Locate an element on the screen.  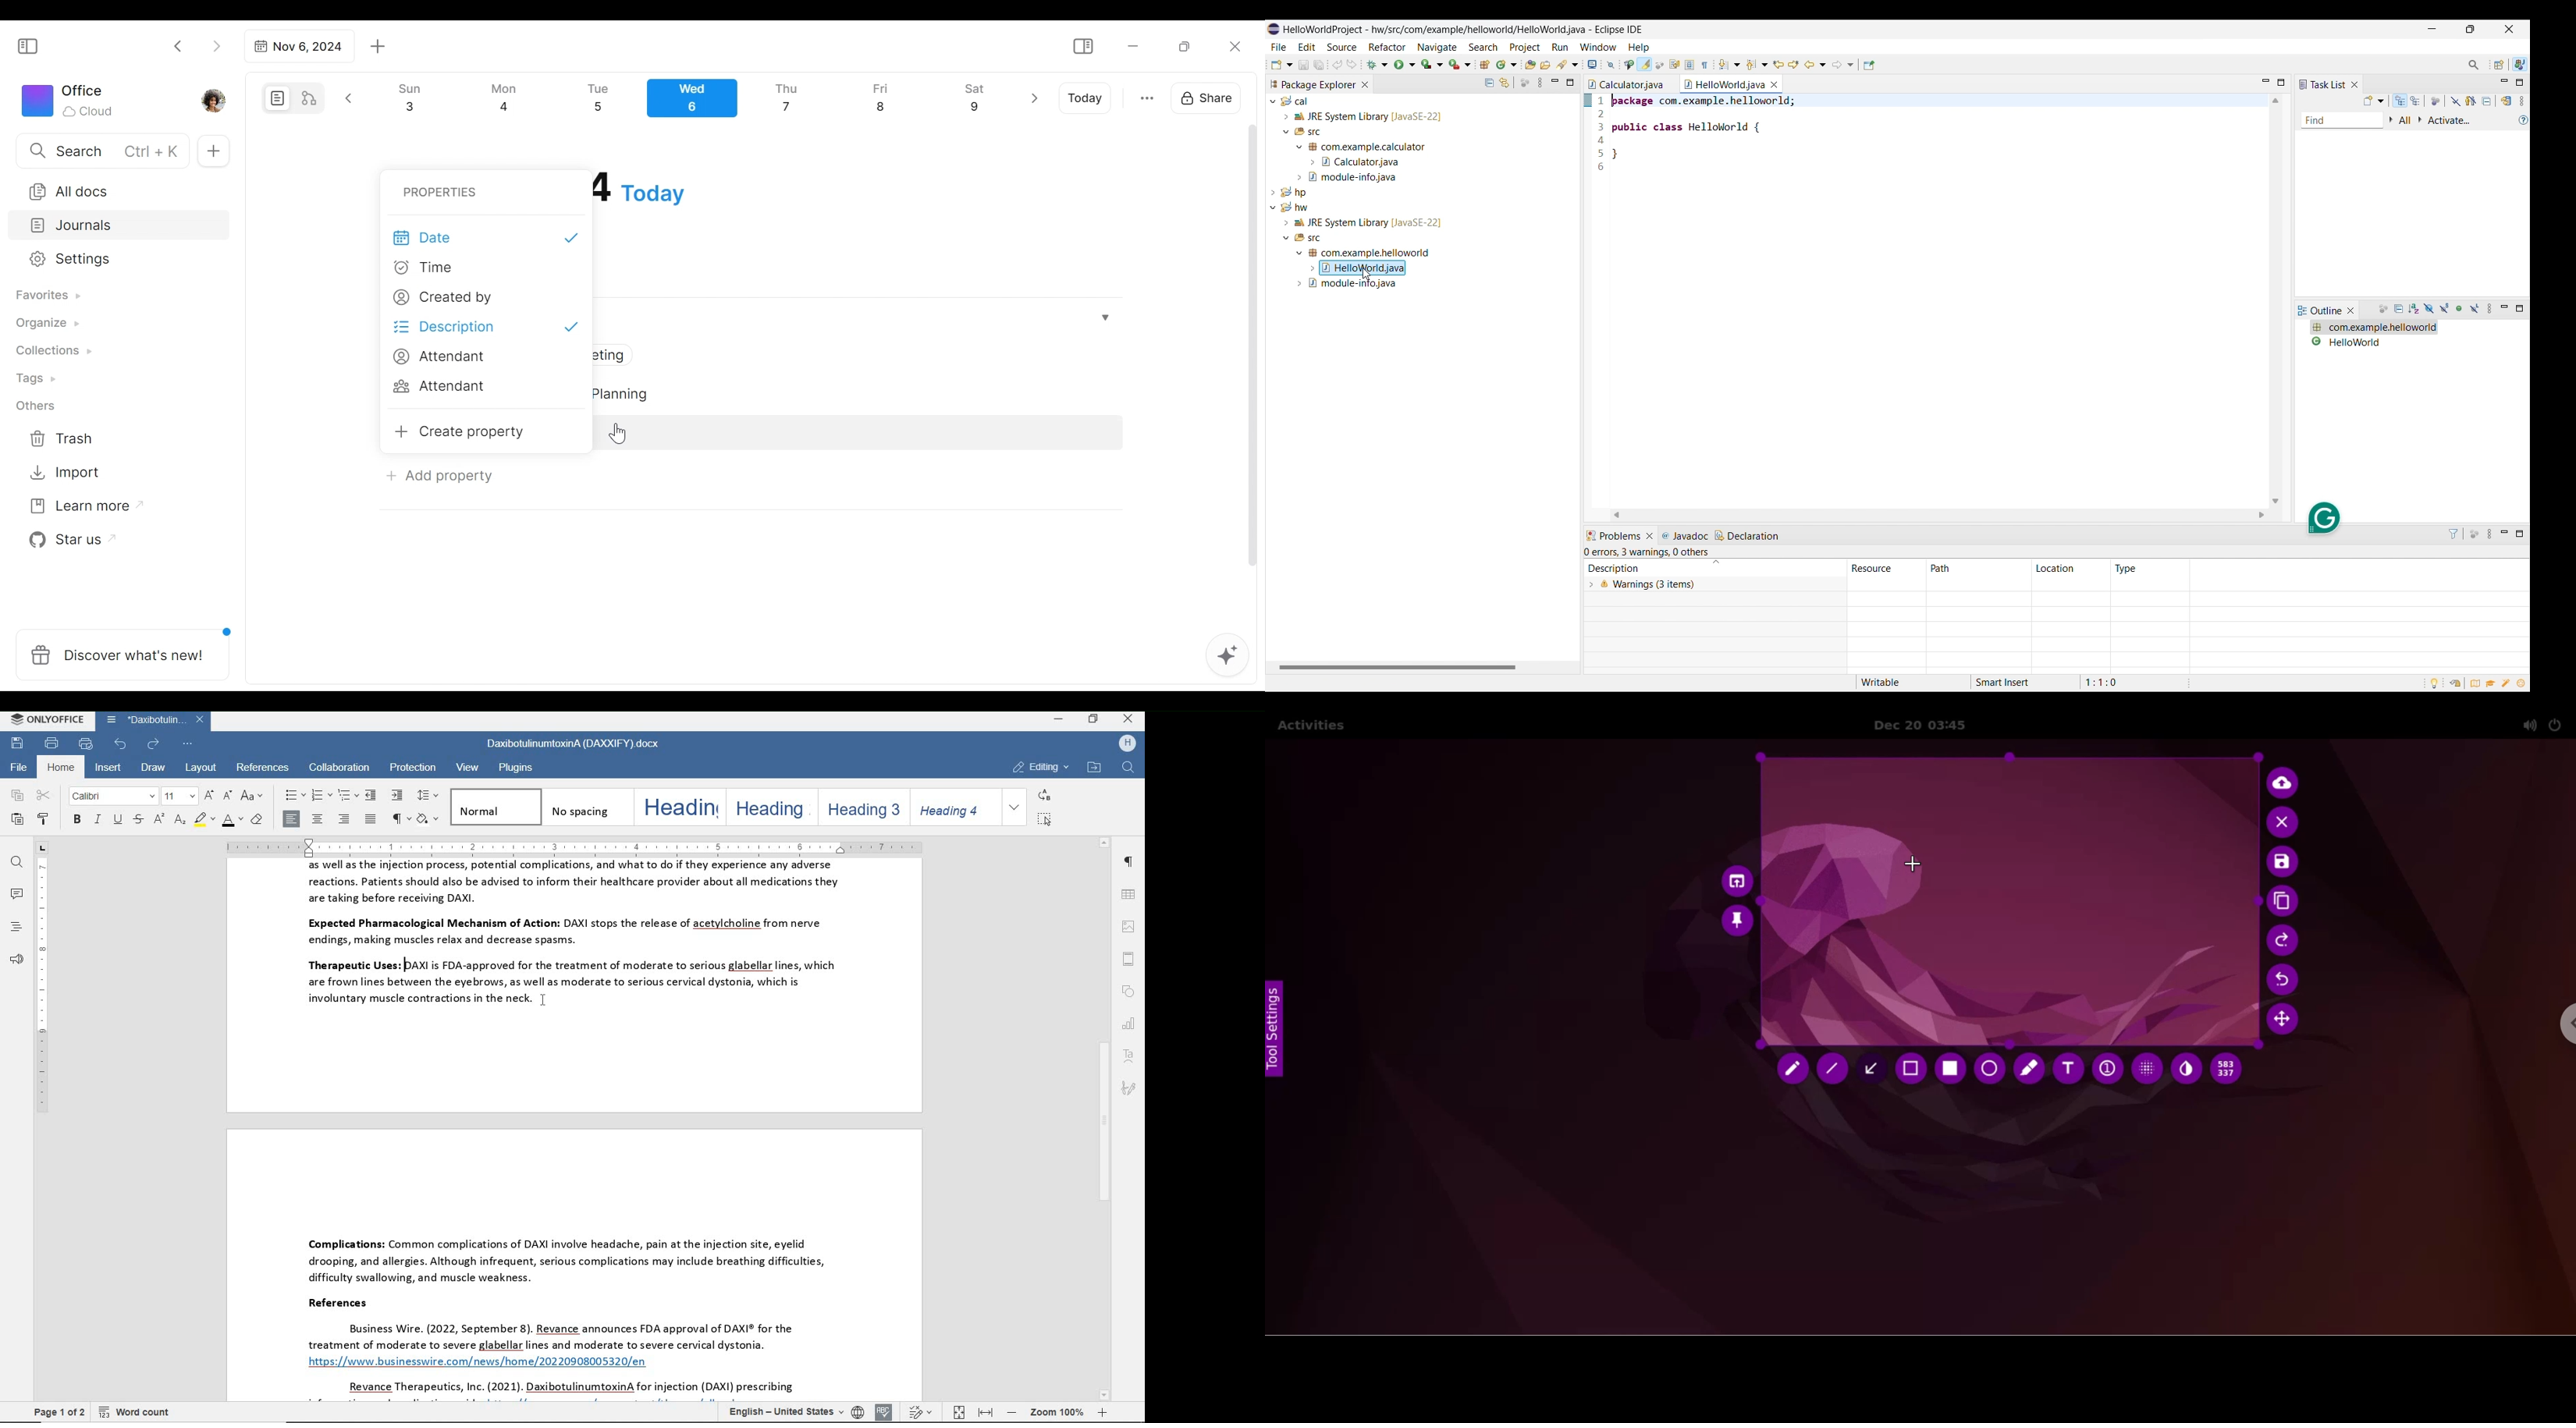
view is located at coordinates (469, 769).